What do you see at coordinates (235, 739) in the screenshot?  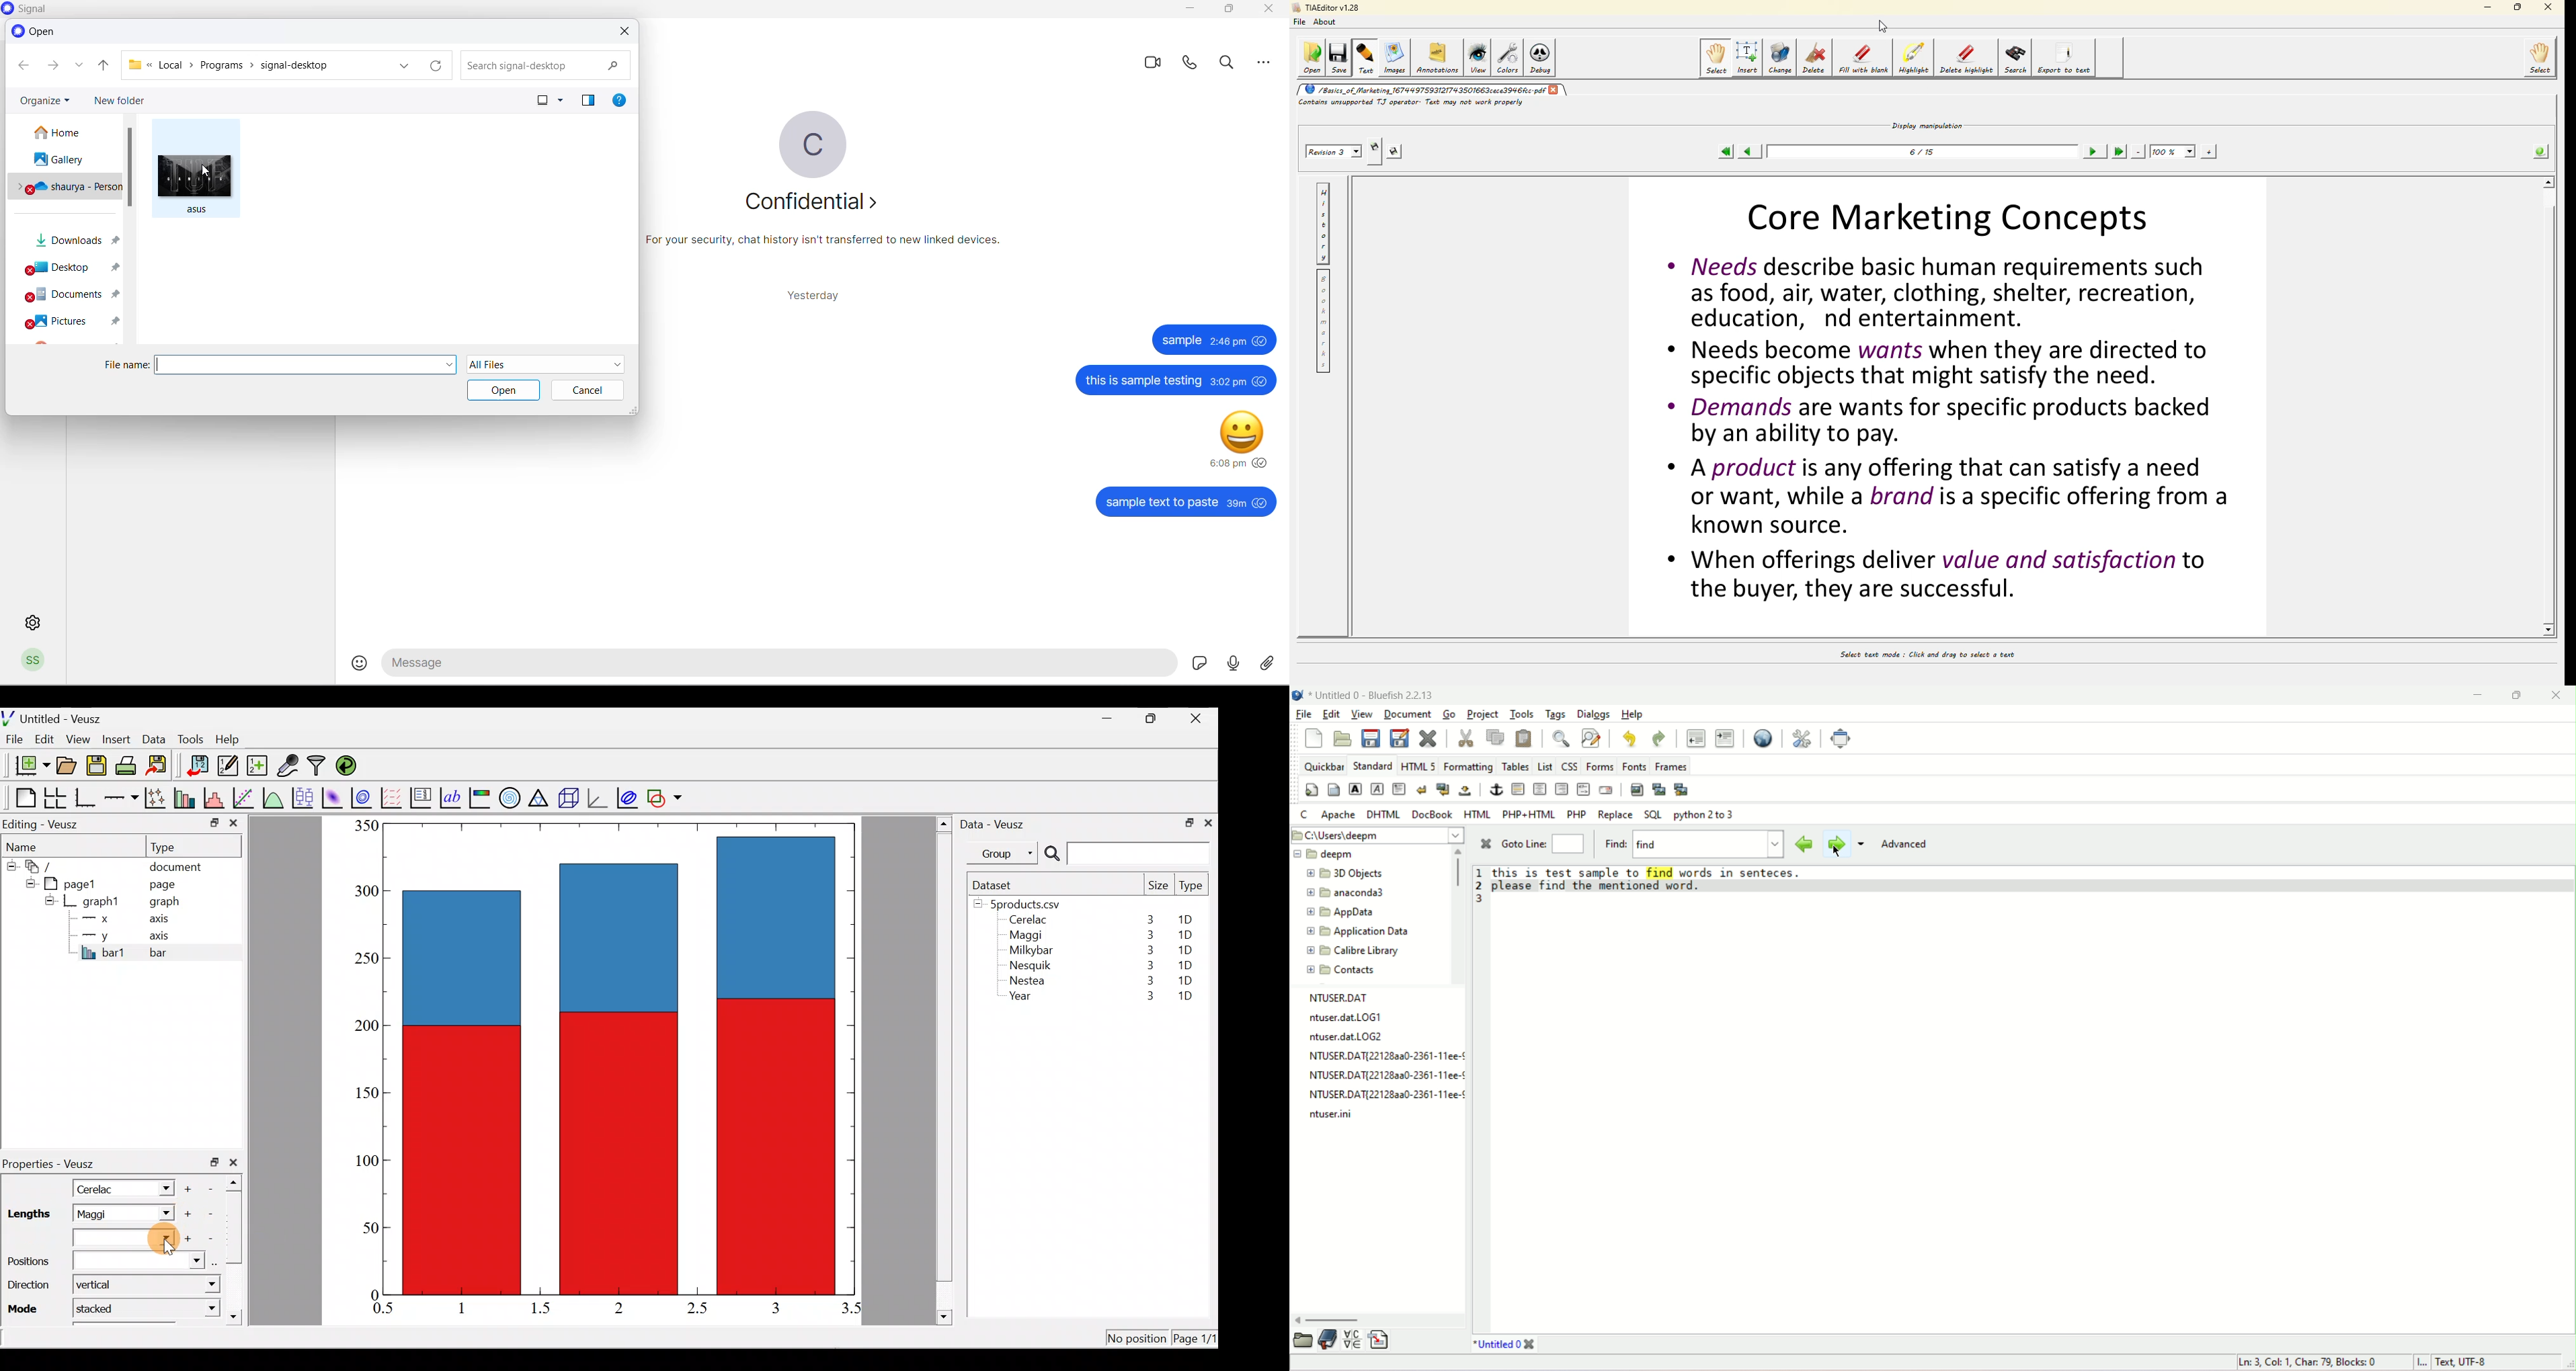 I see `Help` at bounding box center [235, 739].